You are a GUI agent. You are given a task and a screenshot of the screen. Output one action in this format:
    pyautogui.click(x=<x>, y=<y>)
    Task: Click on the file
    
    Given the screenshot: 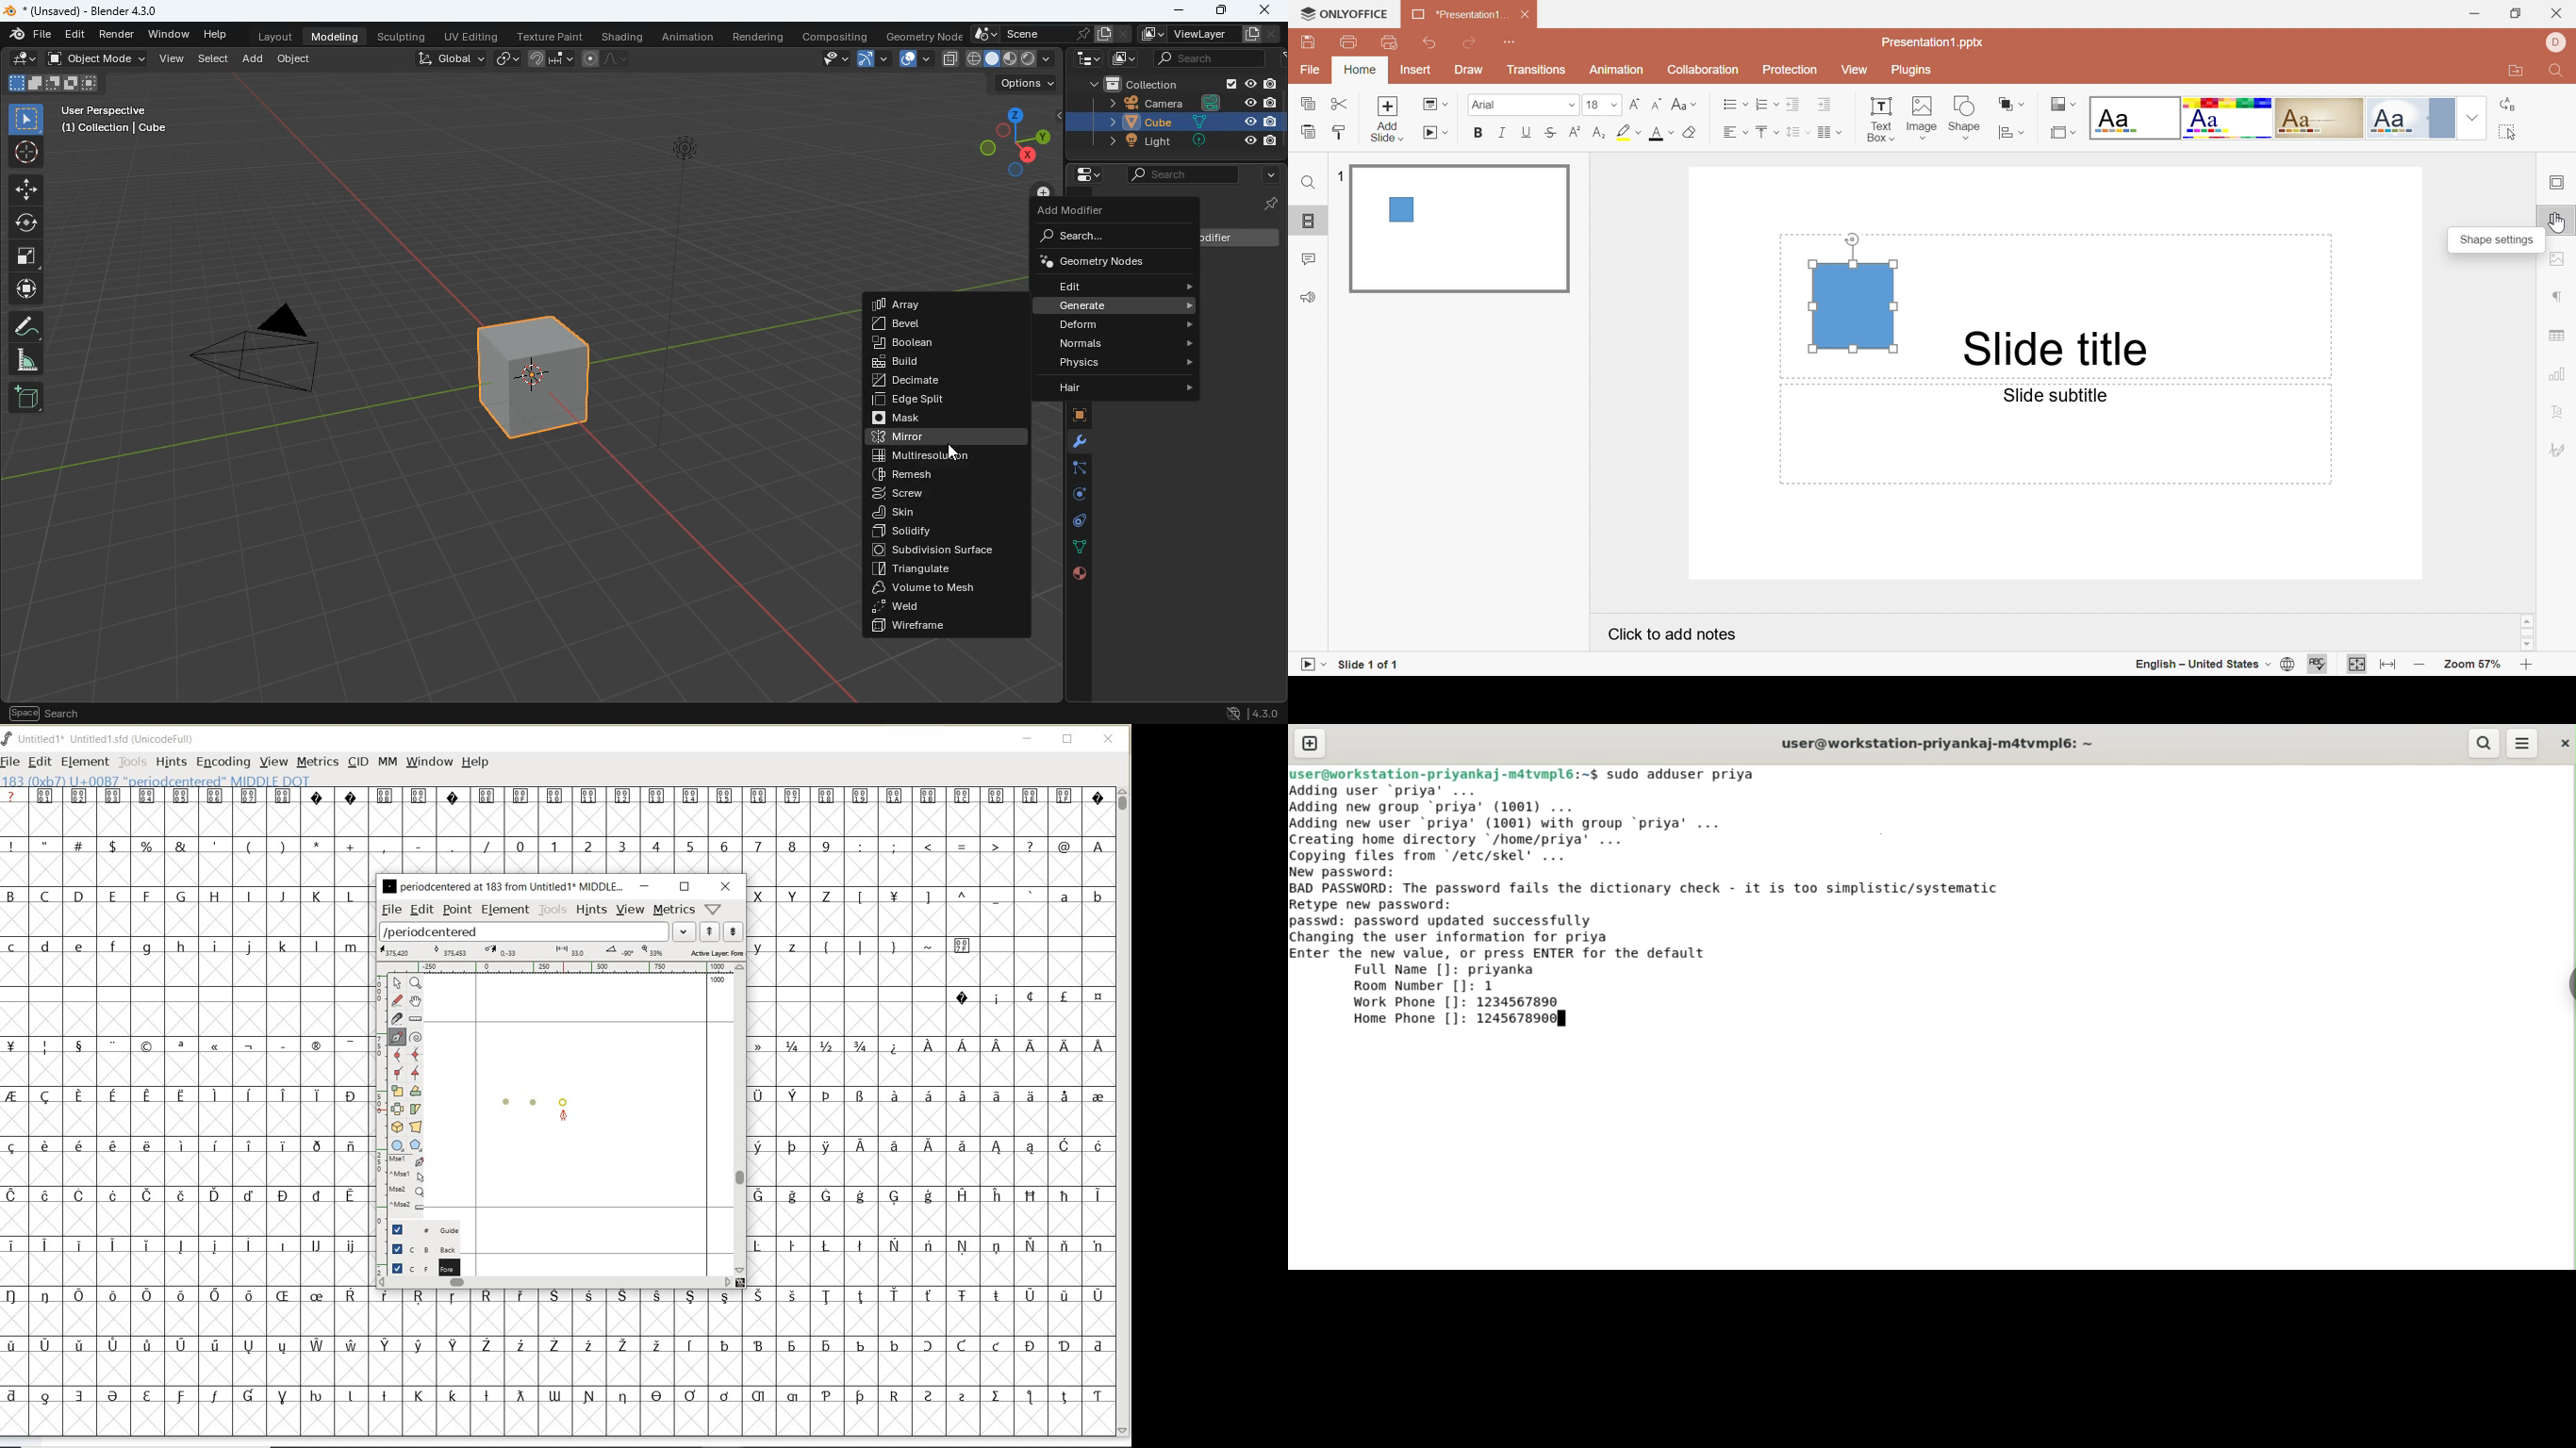 What is the action you would take?
    pyautogui.click(x=390, y=910)
    